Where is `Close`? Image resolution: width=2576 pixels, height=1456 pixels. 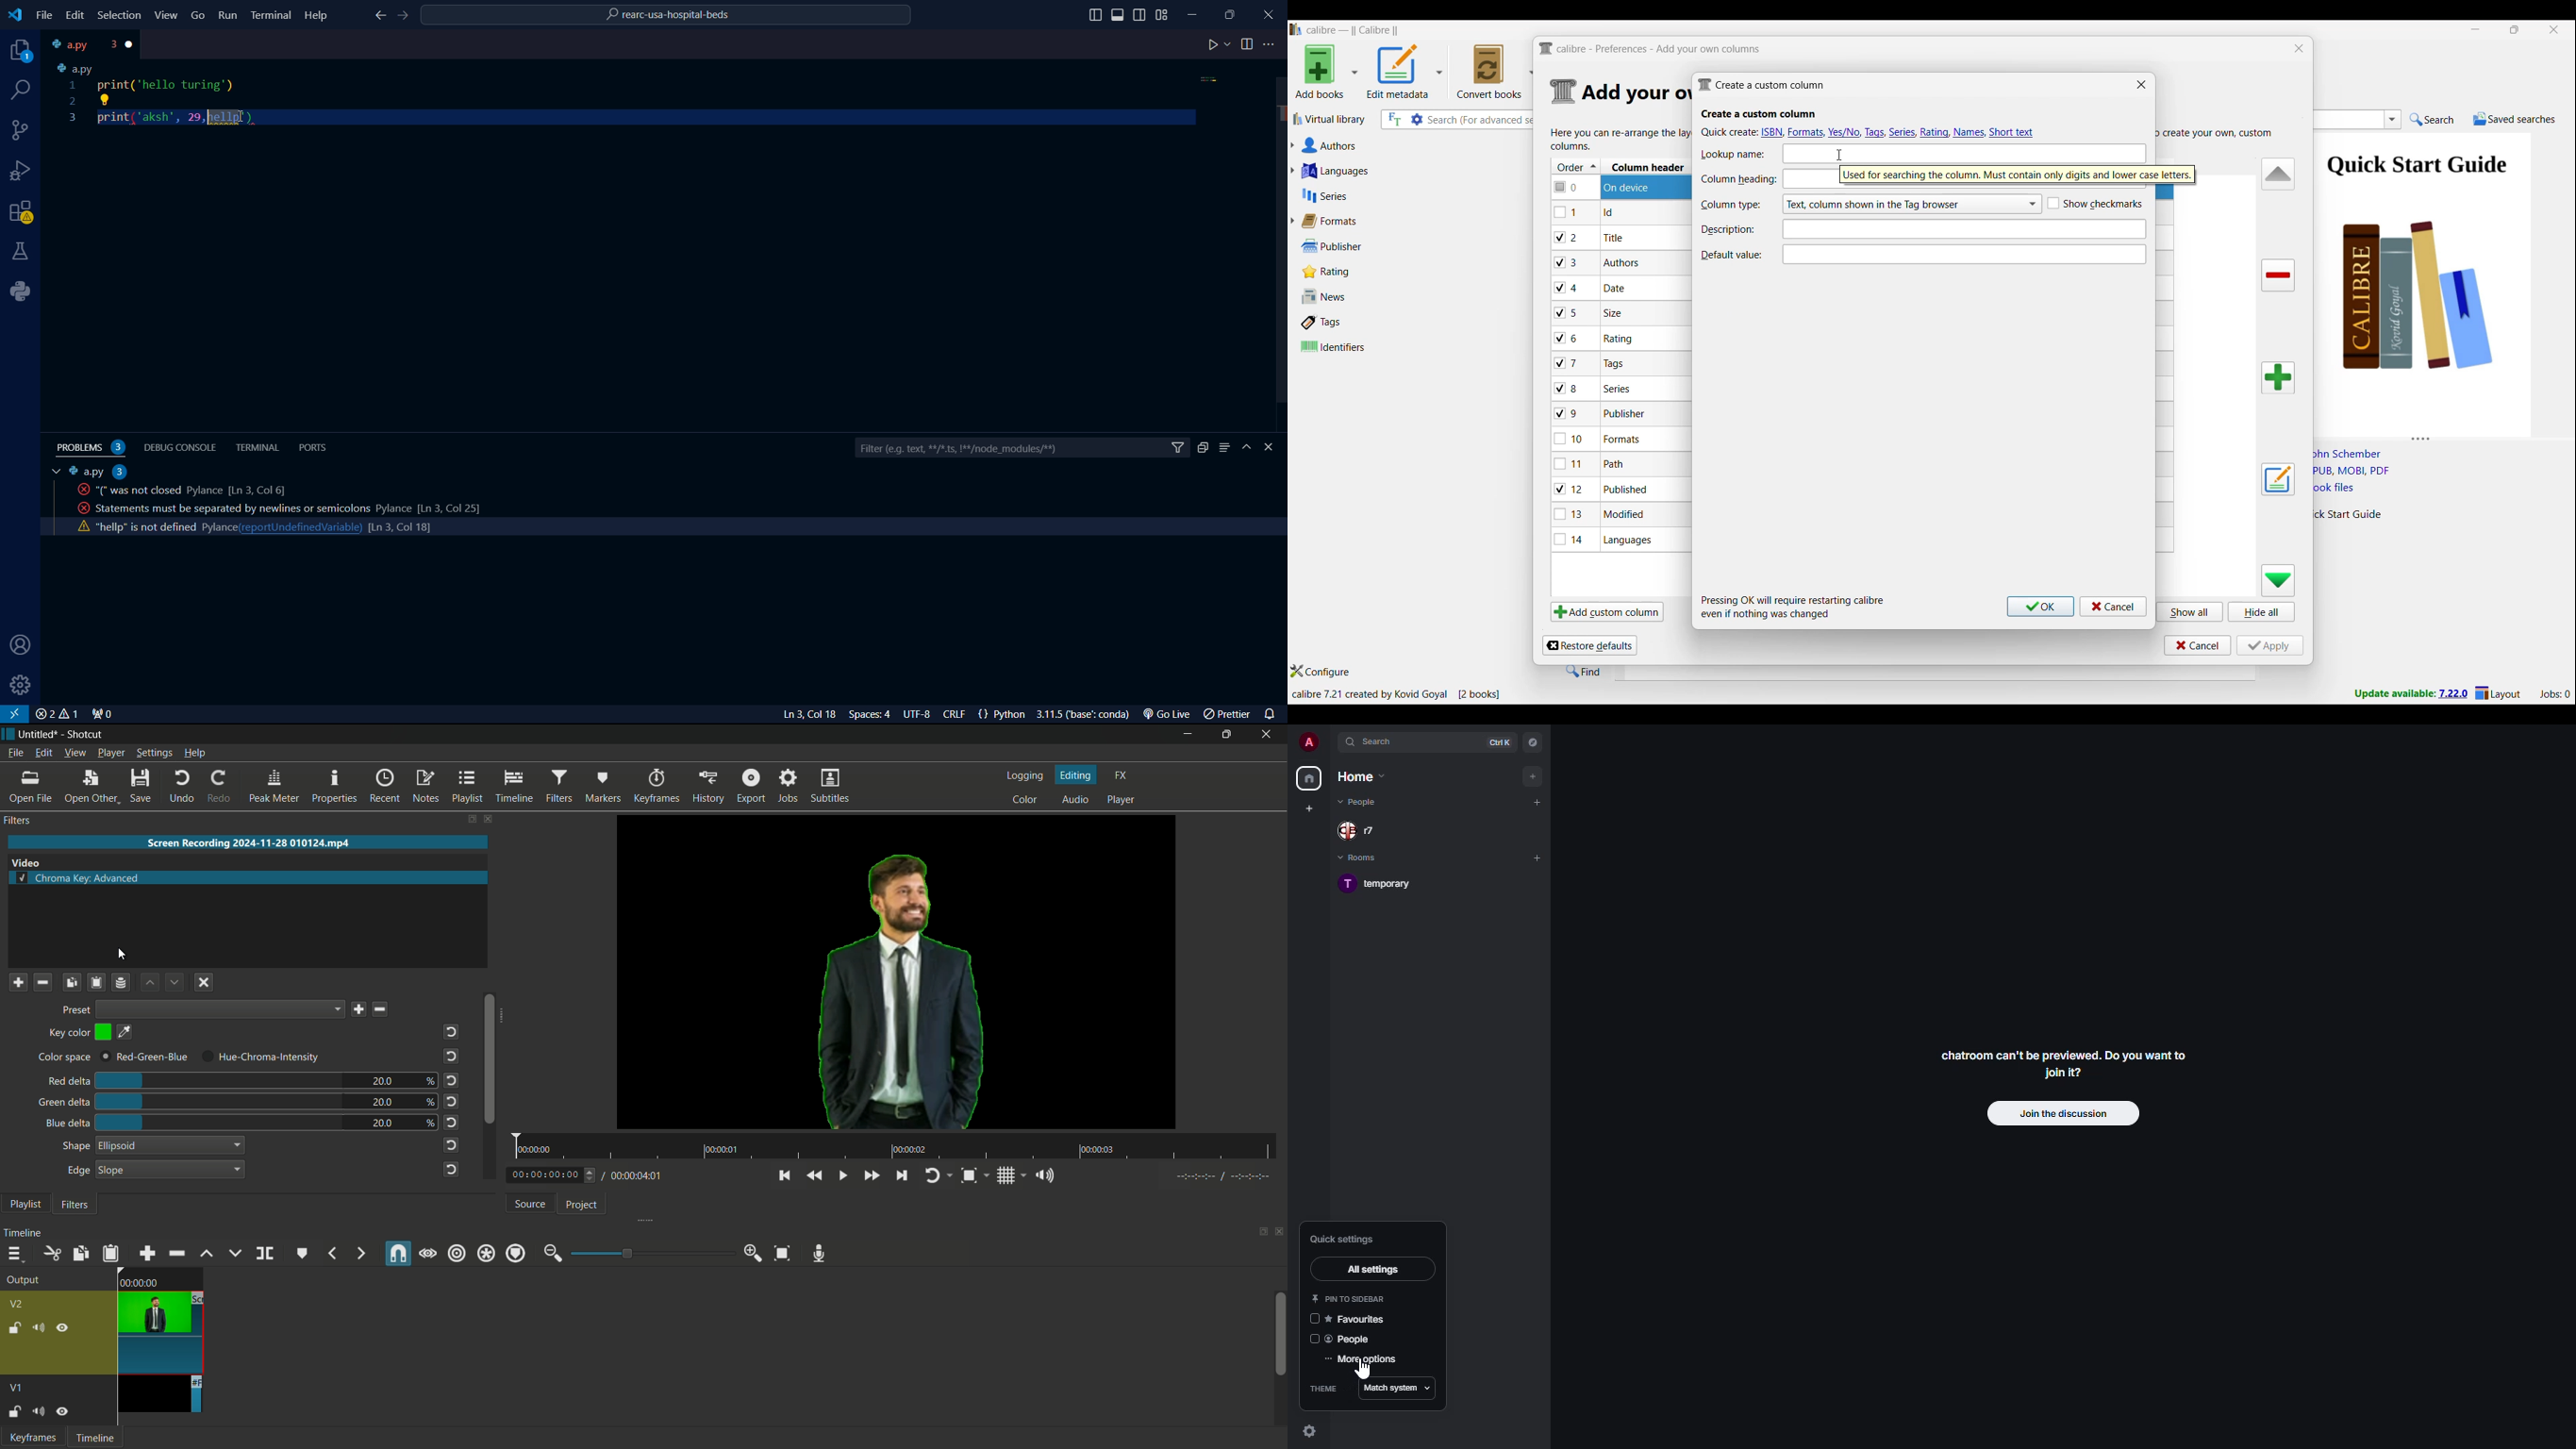
Close is located at coordinates (1266, 732).